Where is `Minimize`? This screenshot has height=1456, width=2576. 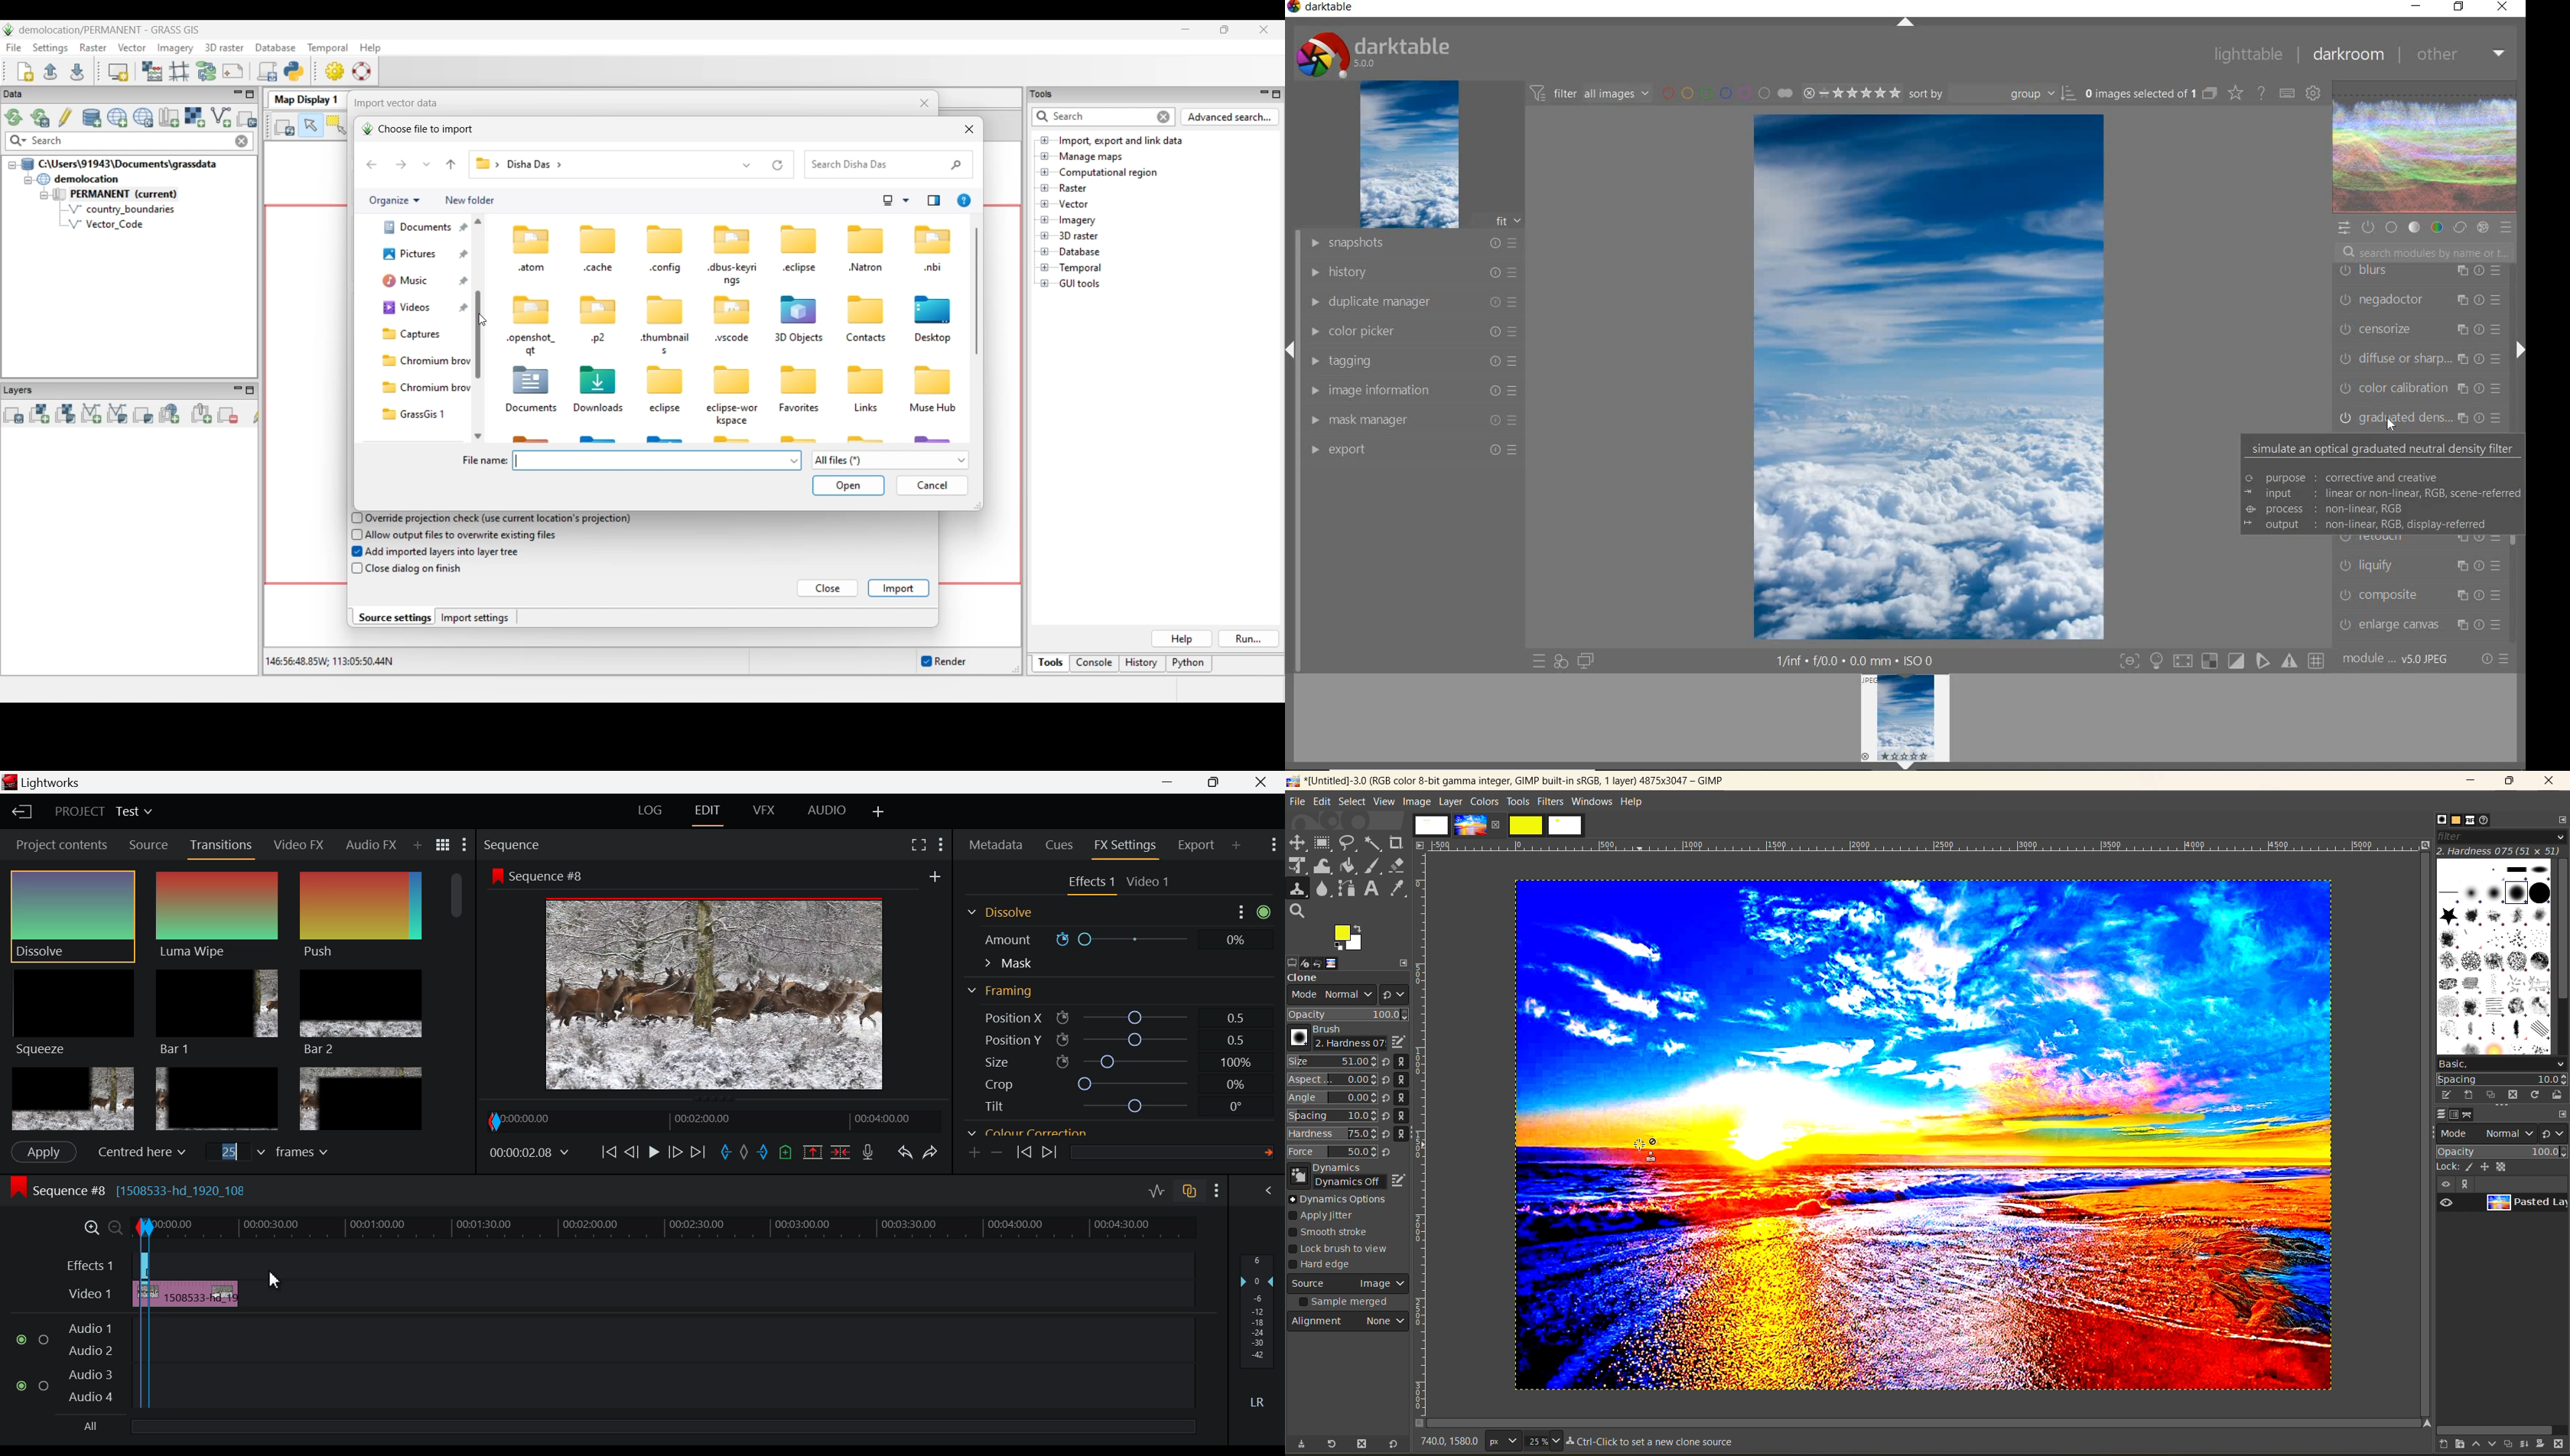
Minimize is located at coordinates (1219, 782).